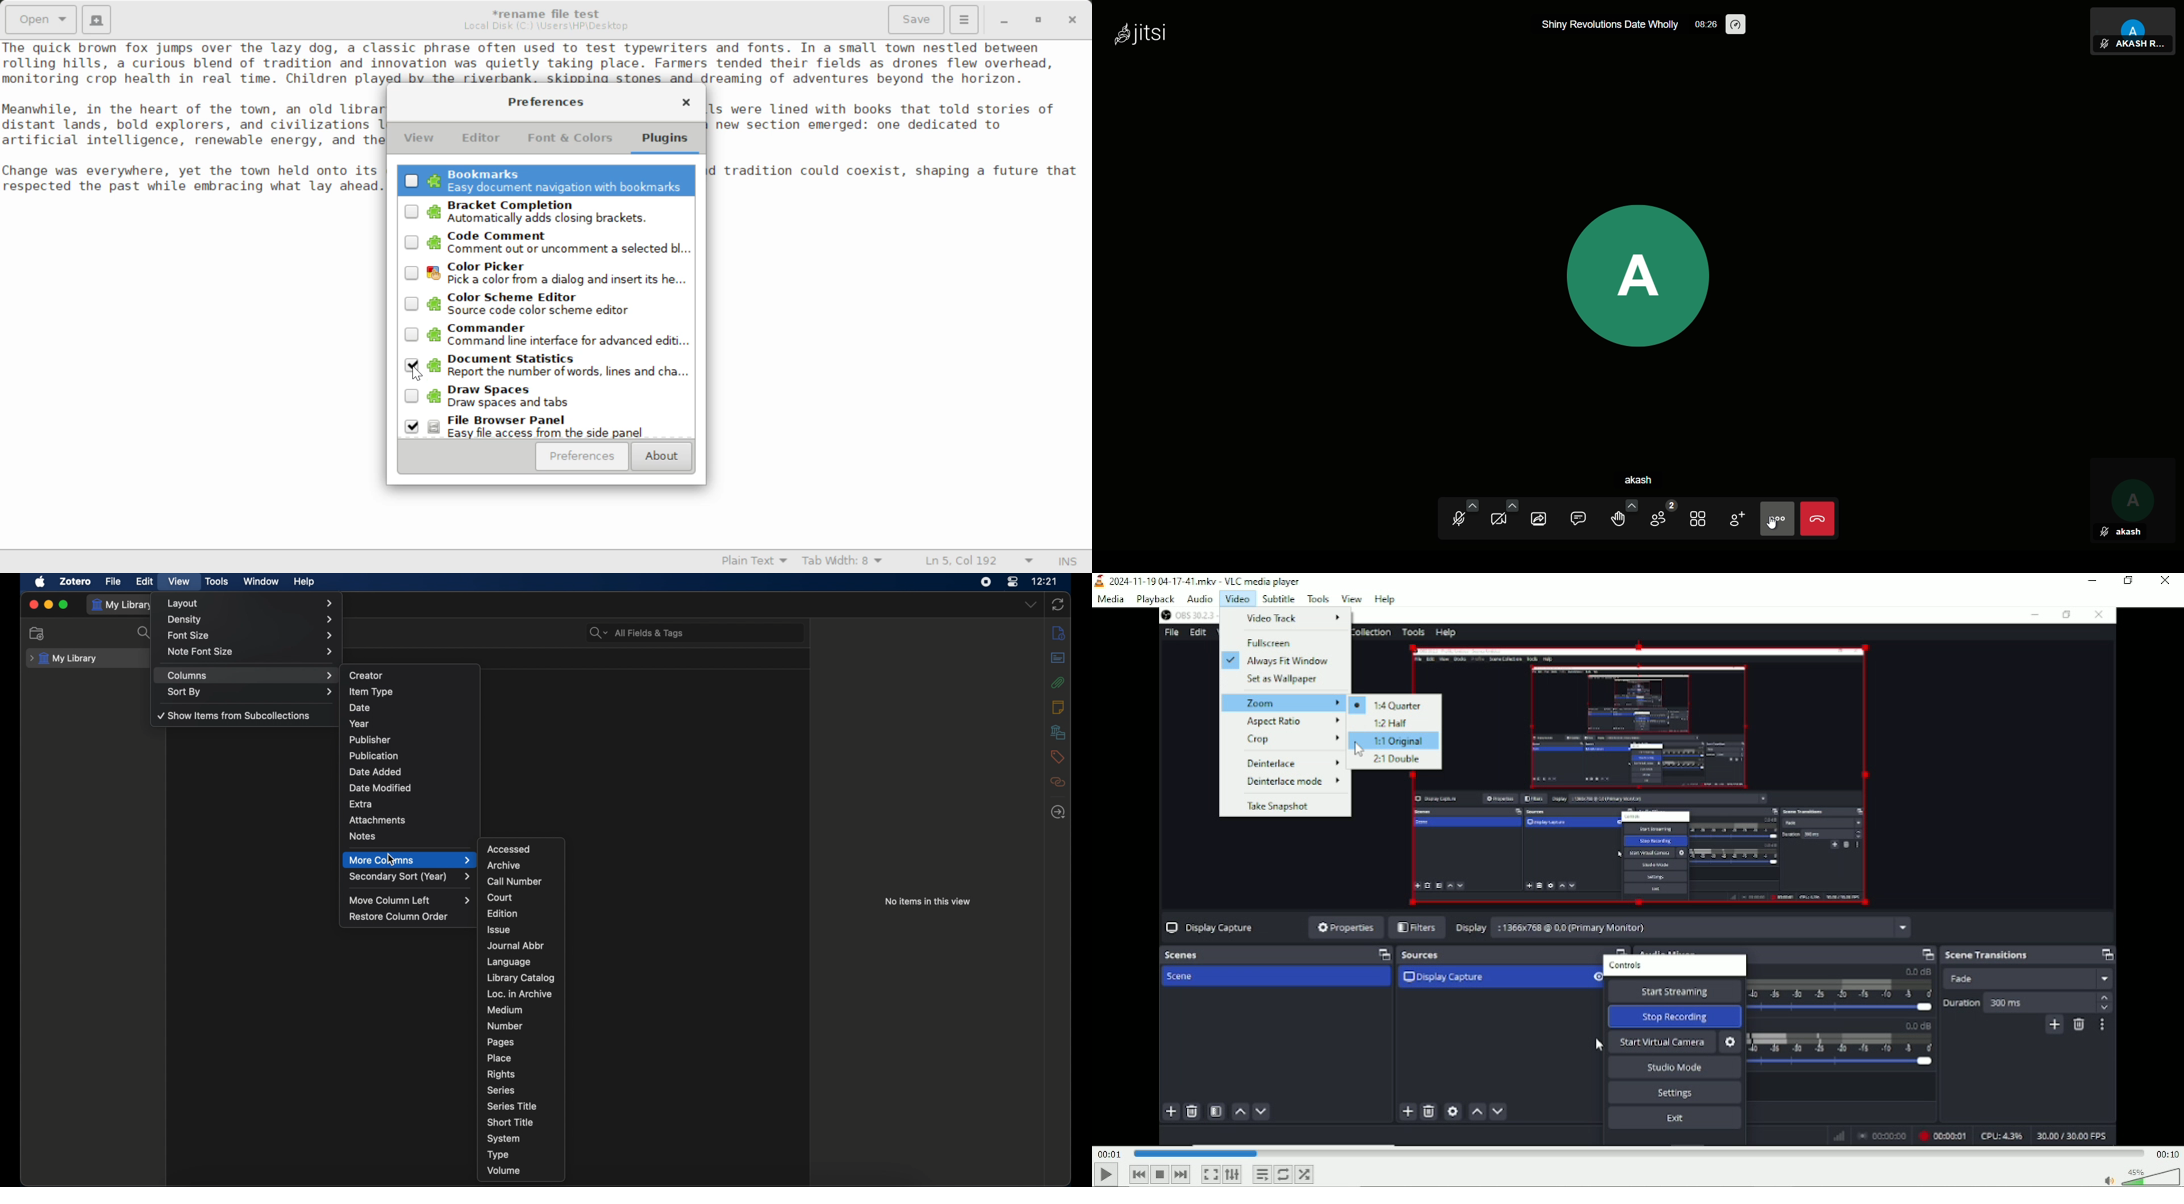 The image size is (2184, 1204). What do you see at coordinates (1358, 749) in the screenshot?
I see `Cursor` at bounding box center [1358, 749].